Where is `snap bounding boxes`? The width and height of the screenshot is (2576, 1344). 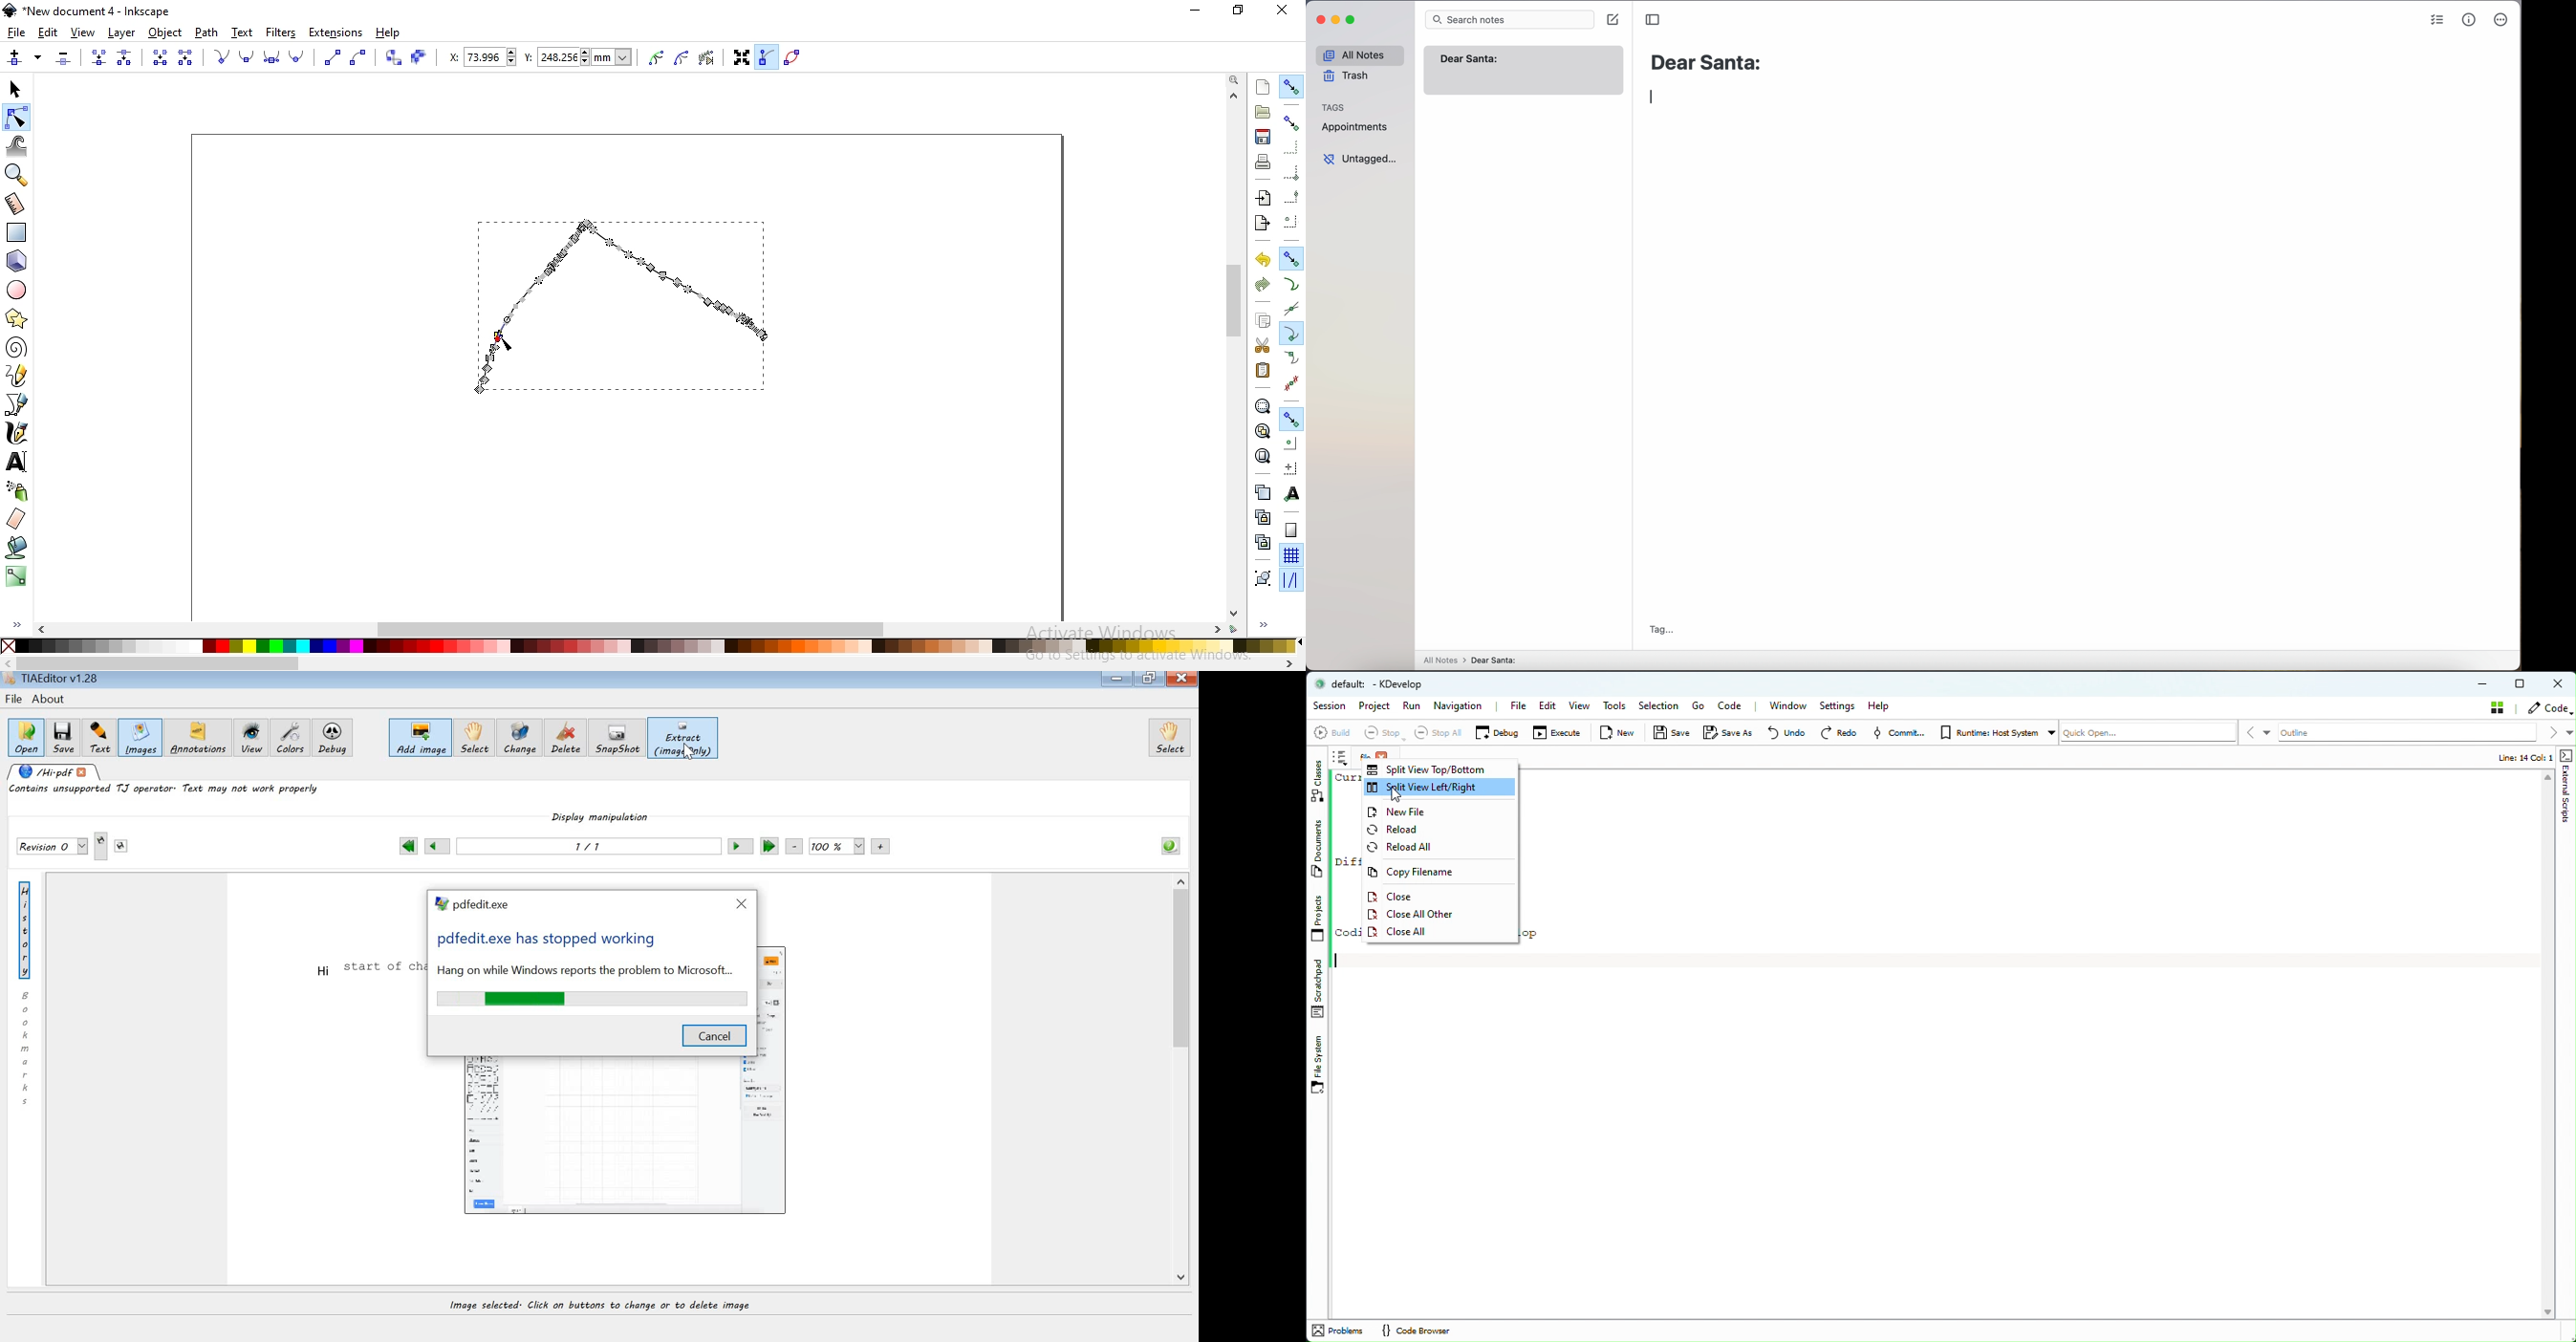
snap bounding boxes is located at coordinates (1291, 121).